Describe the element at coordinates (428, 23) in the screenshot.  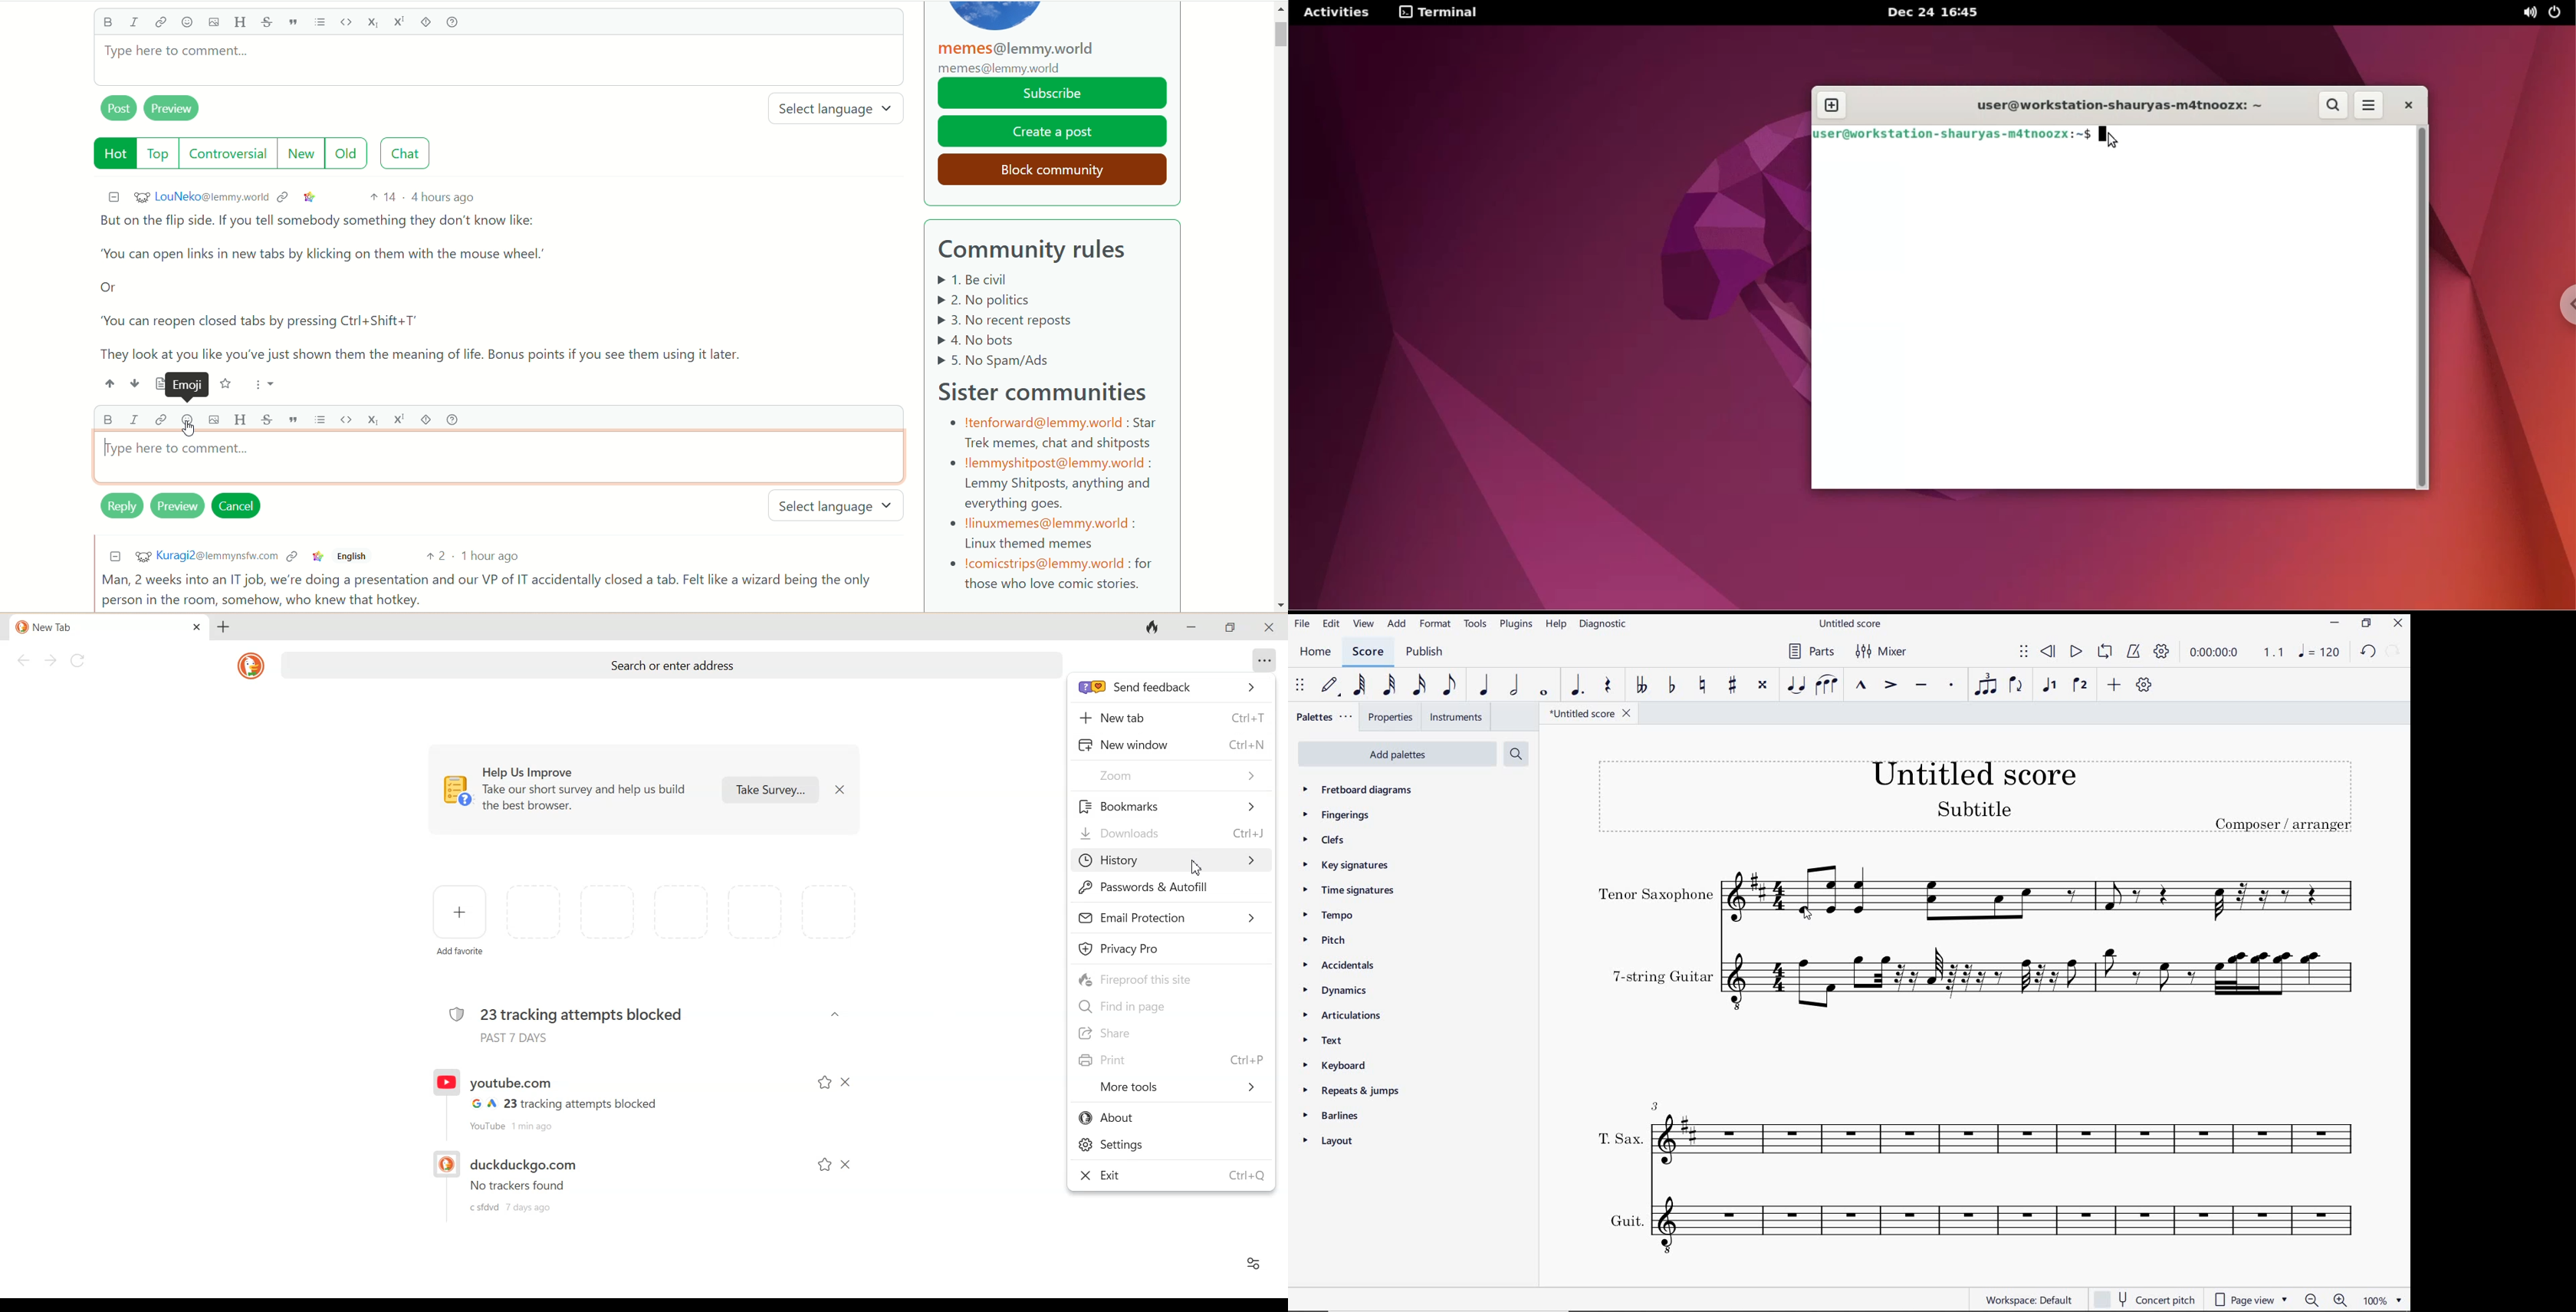
I see `spoiler` at that location.